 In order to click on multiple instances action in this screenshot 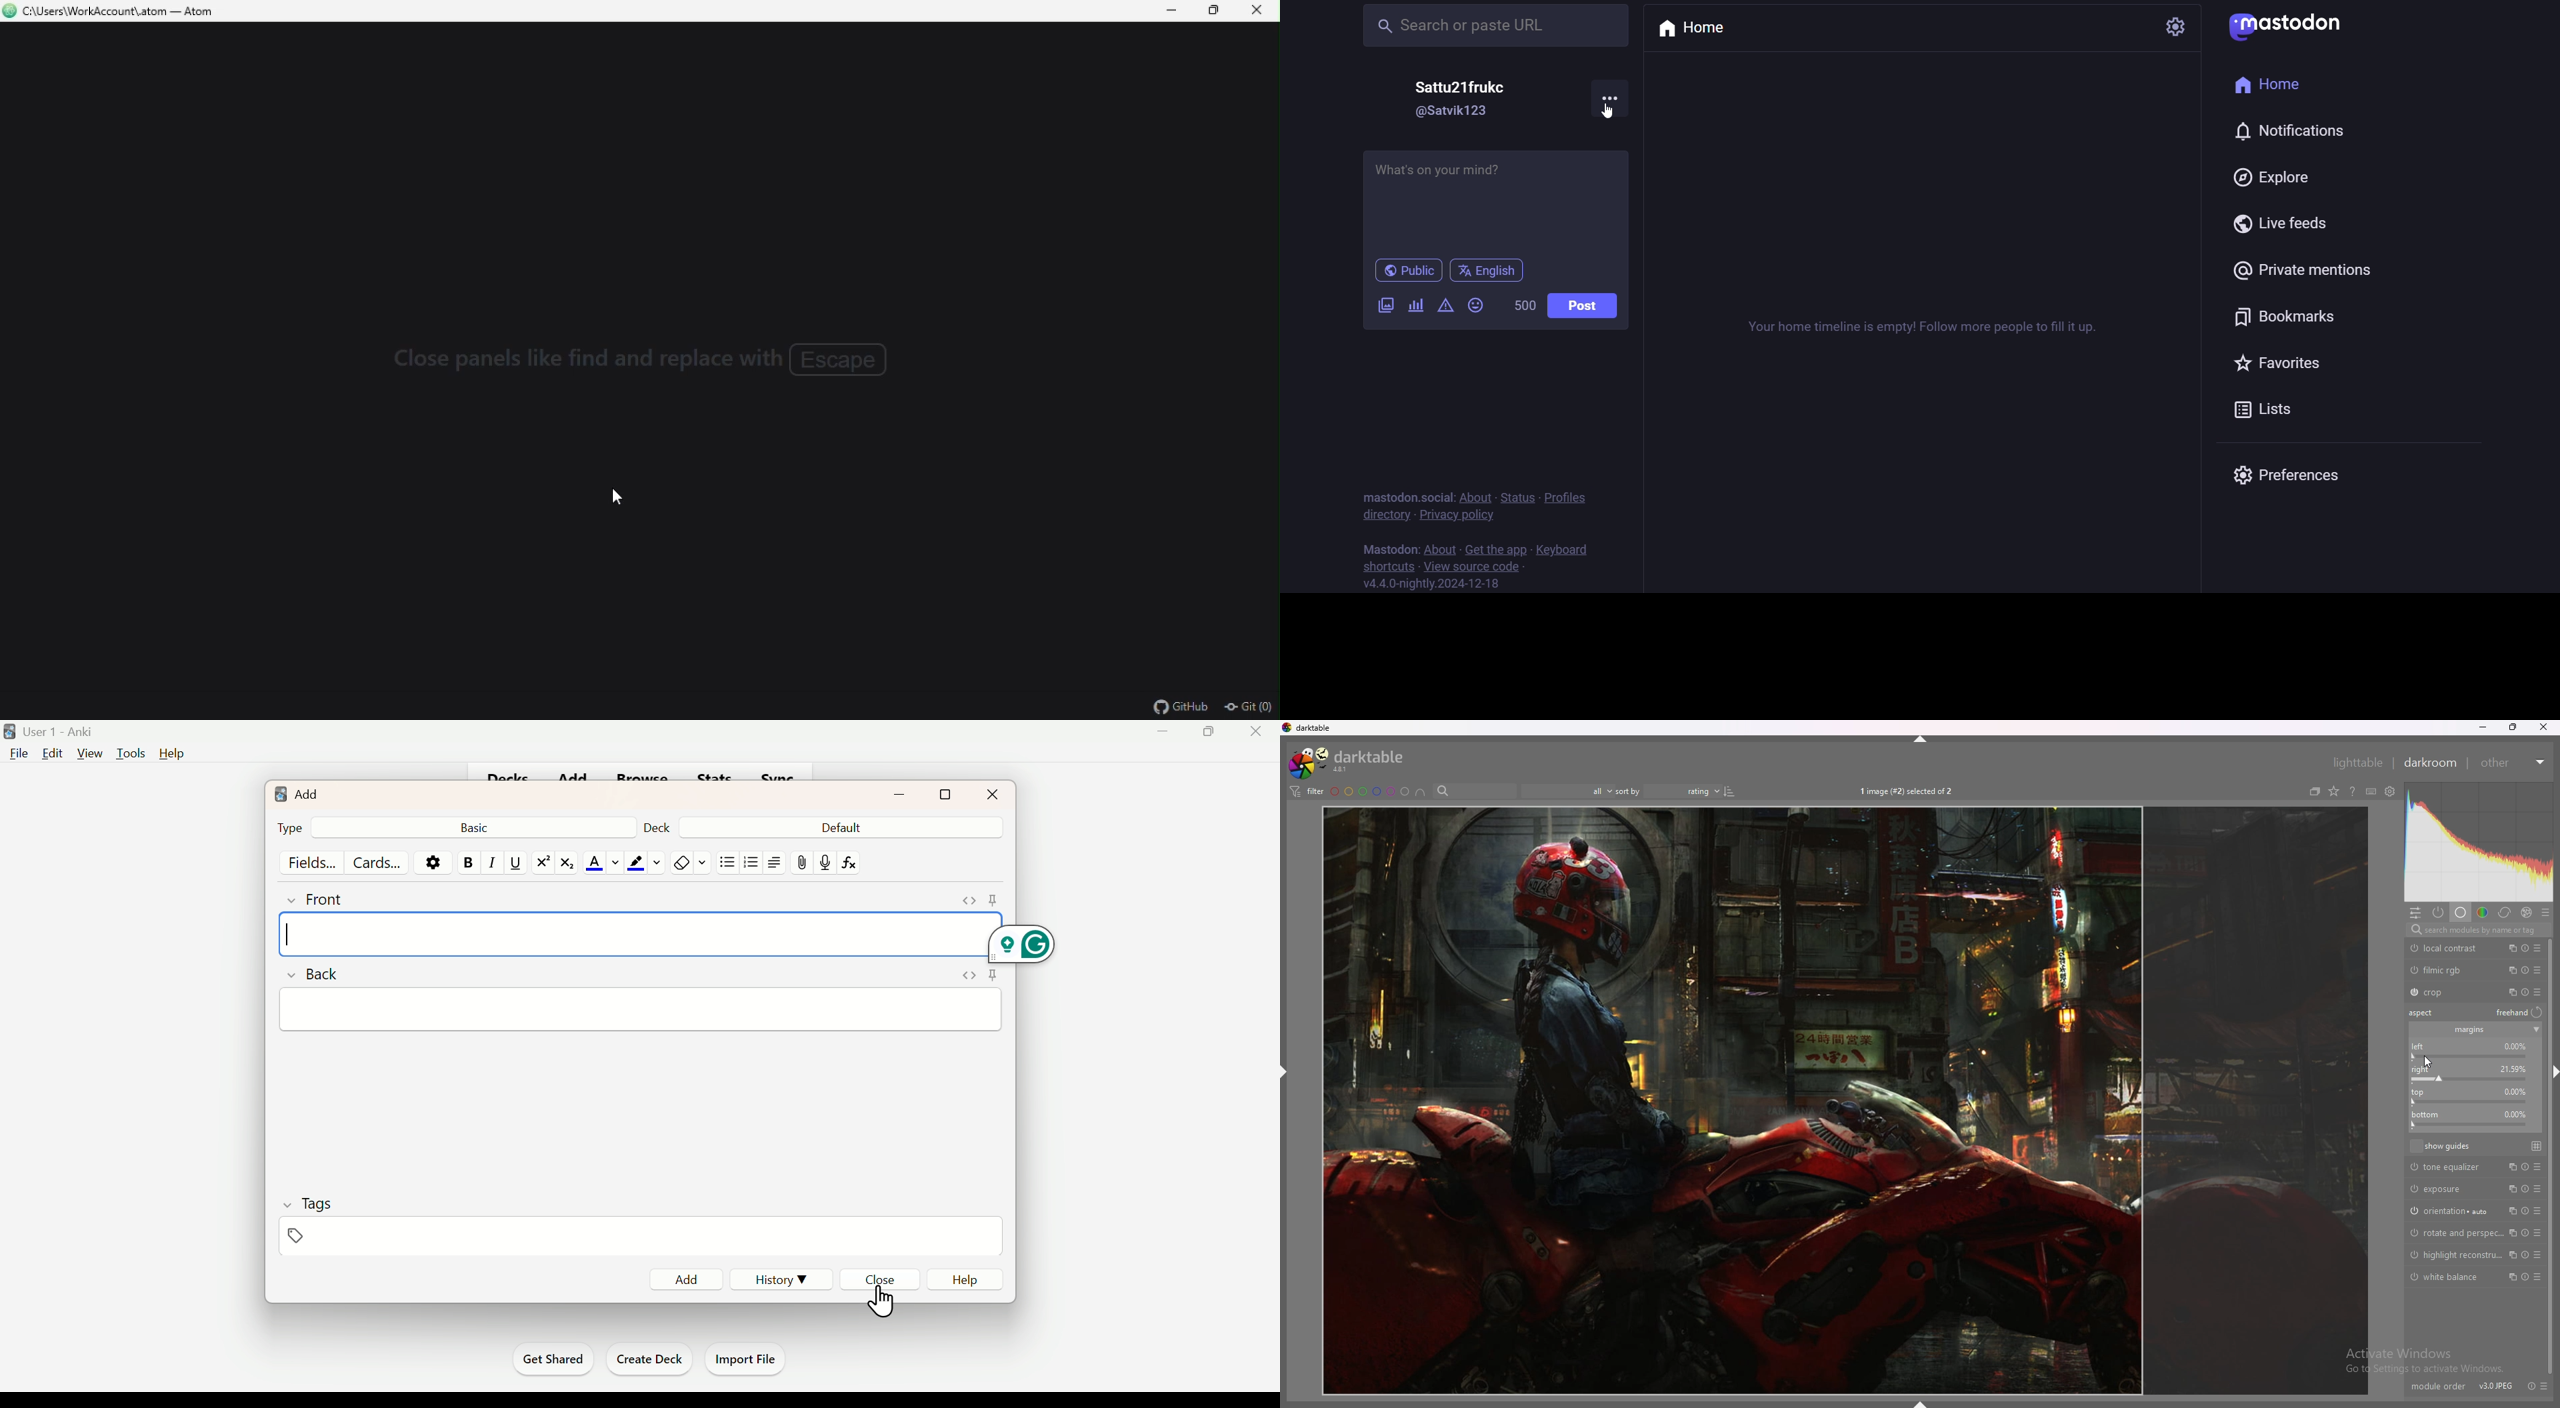, I will do `click(2510, 970)`.